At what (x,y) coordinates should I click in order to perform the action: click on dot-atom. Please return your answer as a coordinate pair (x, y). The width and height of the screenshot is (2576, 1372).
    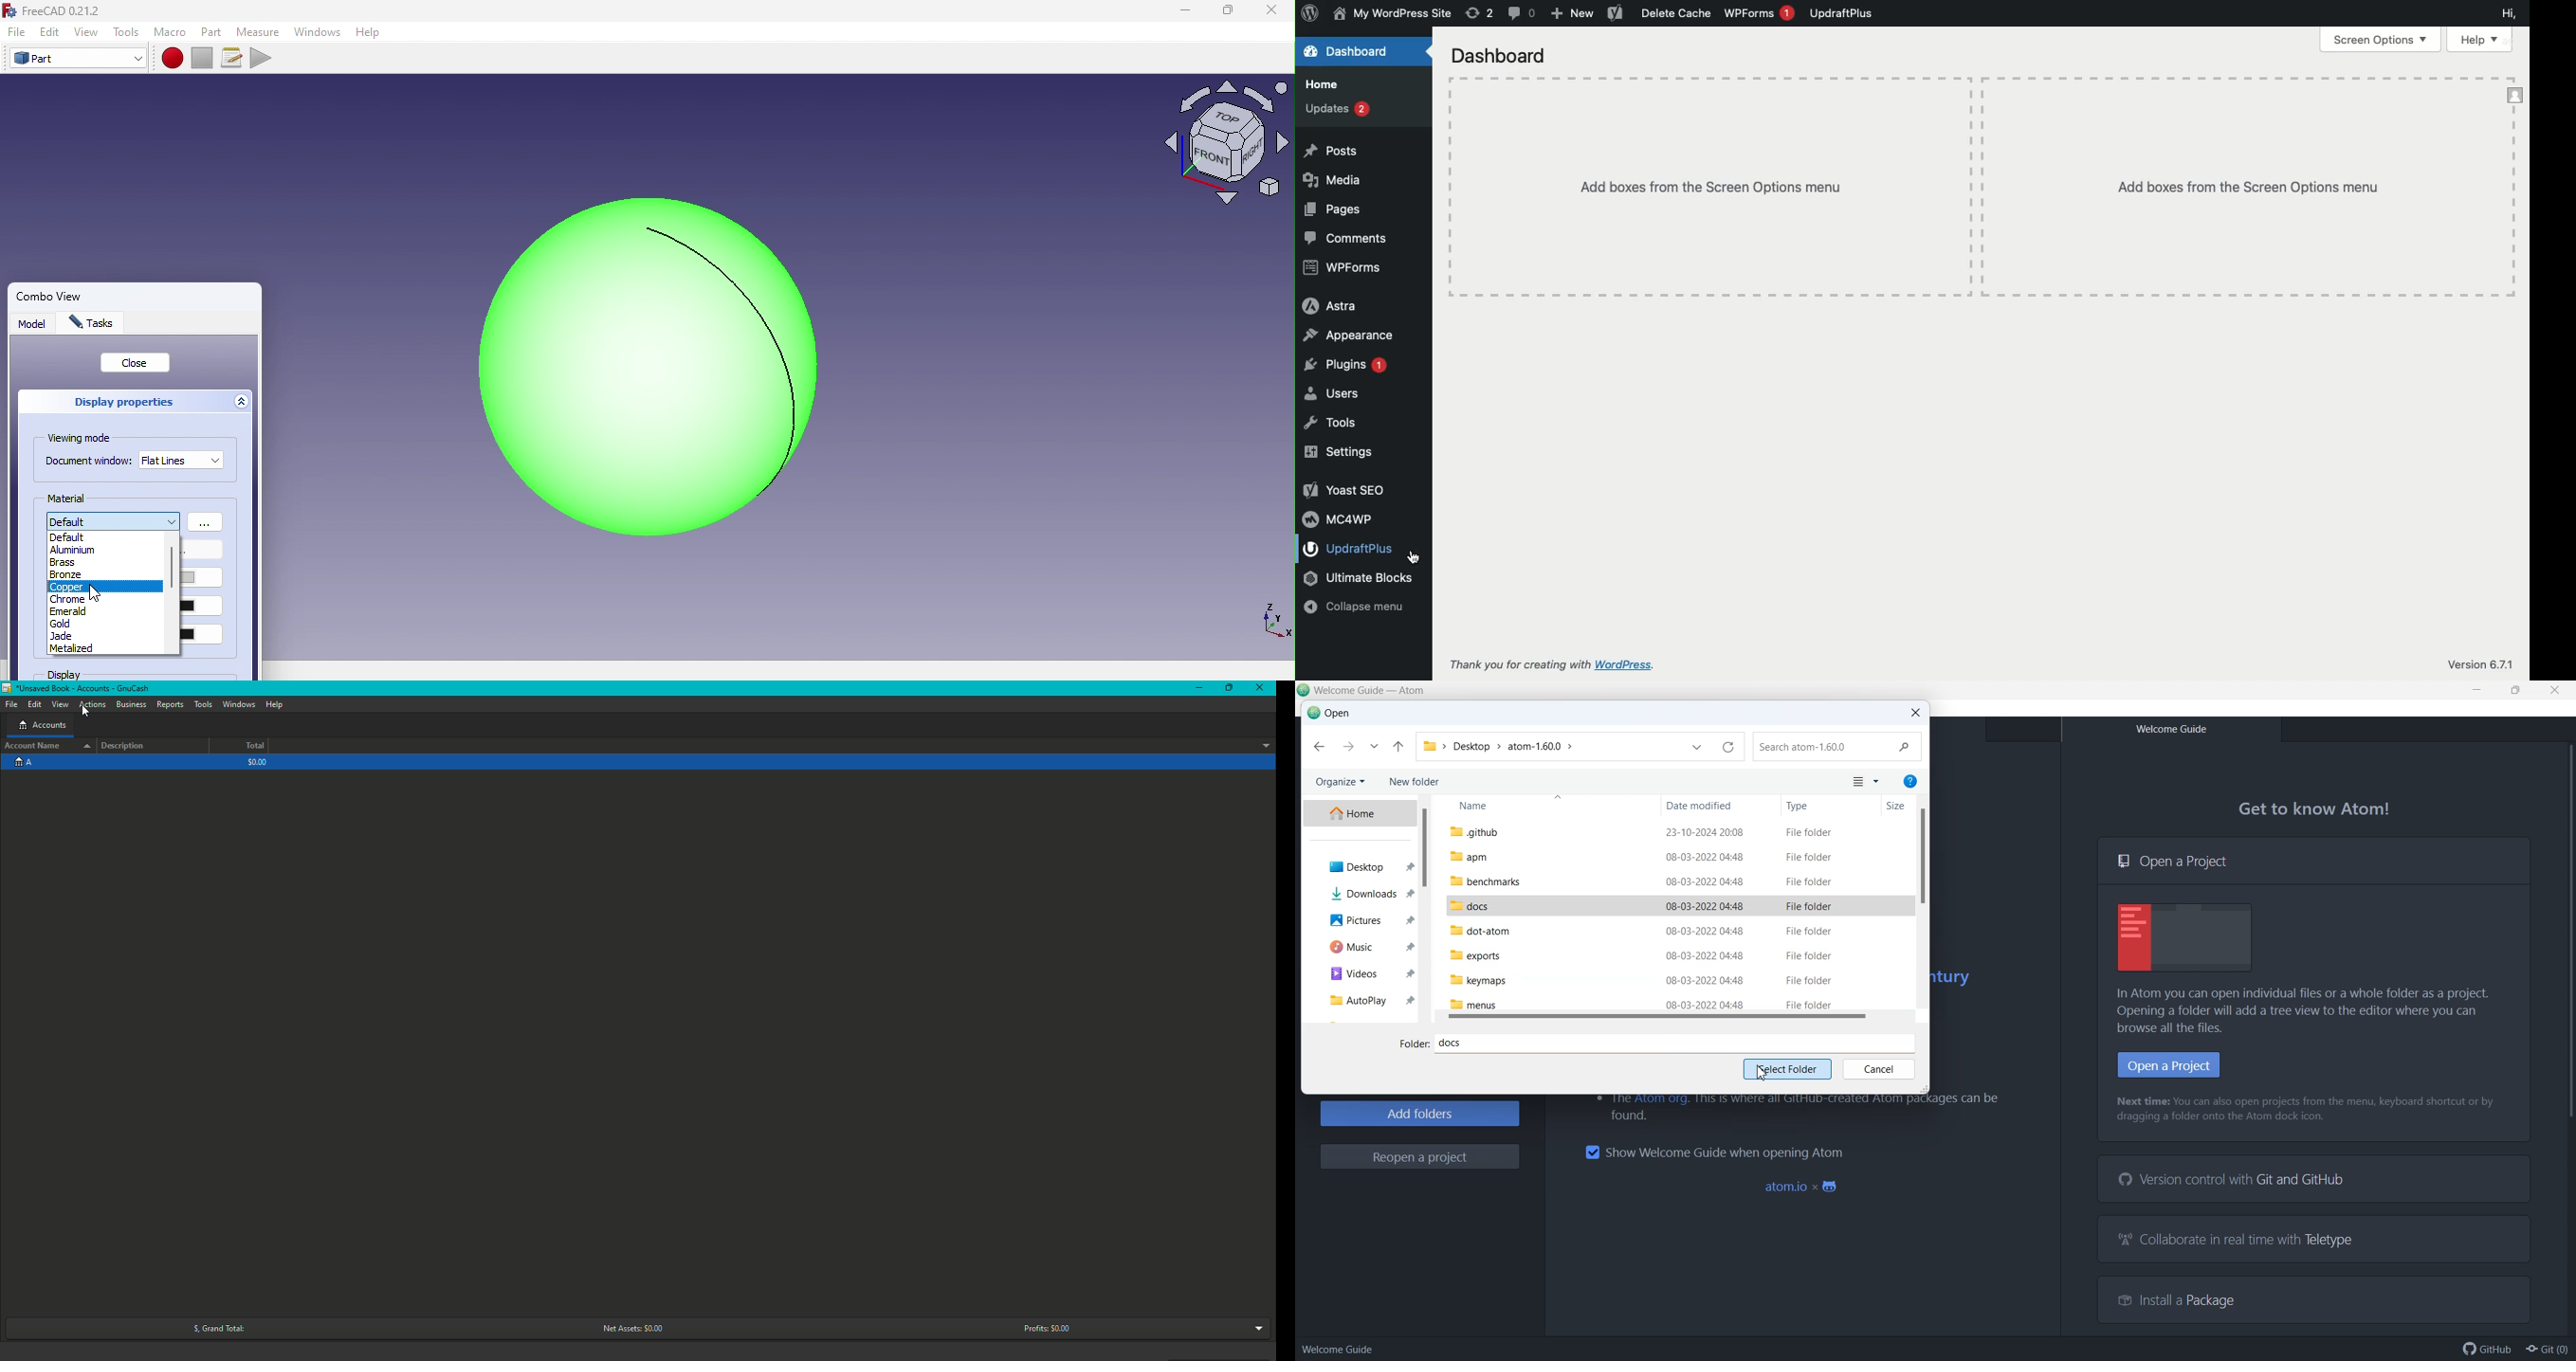
    Looking at the image, I should click on (1481, 930).